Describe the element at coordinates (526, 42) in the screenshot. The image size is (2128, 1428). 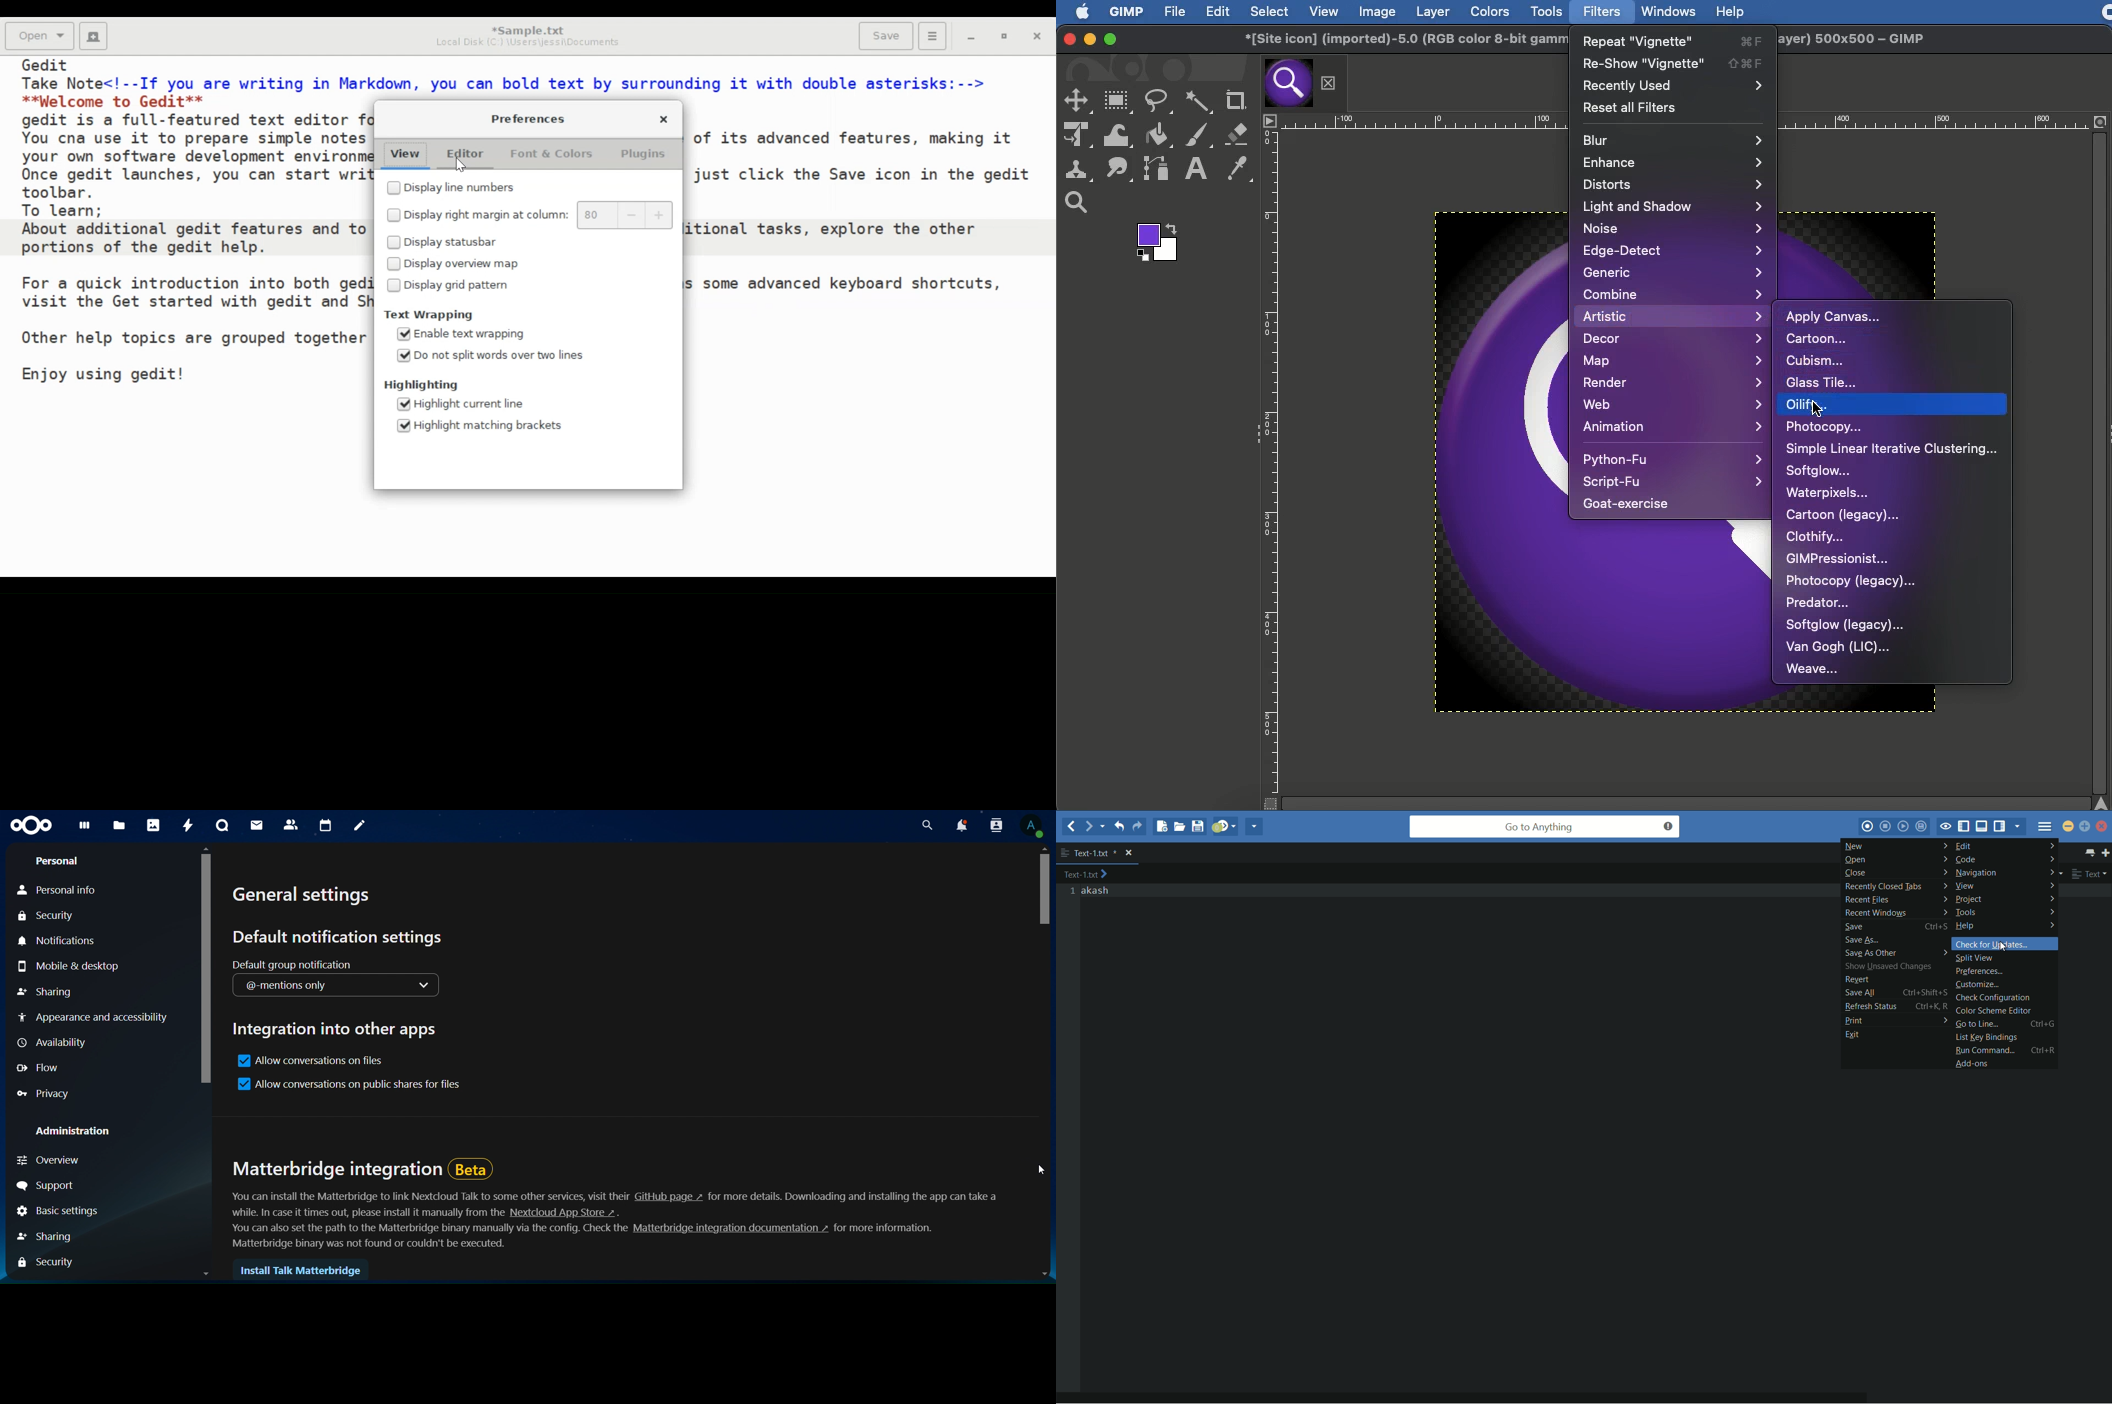
I see `Local Disk (C2) \Users\jessi\Documents` at that location.